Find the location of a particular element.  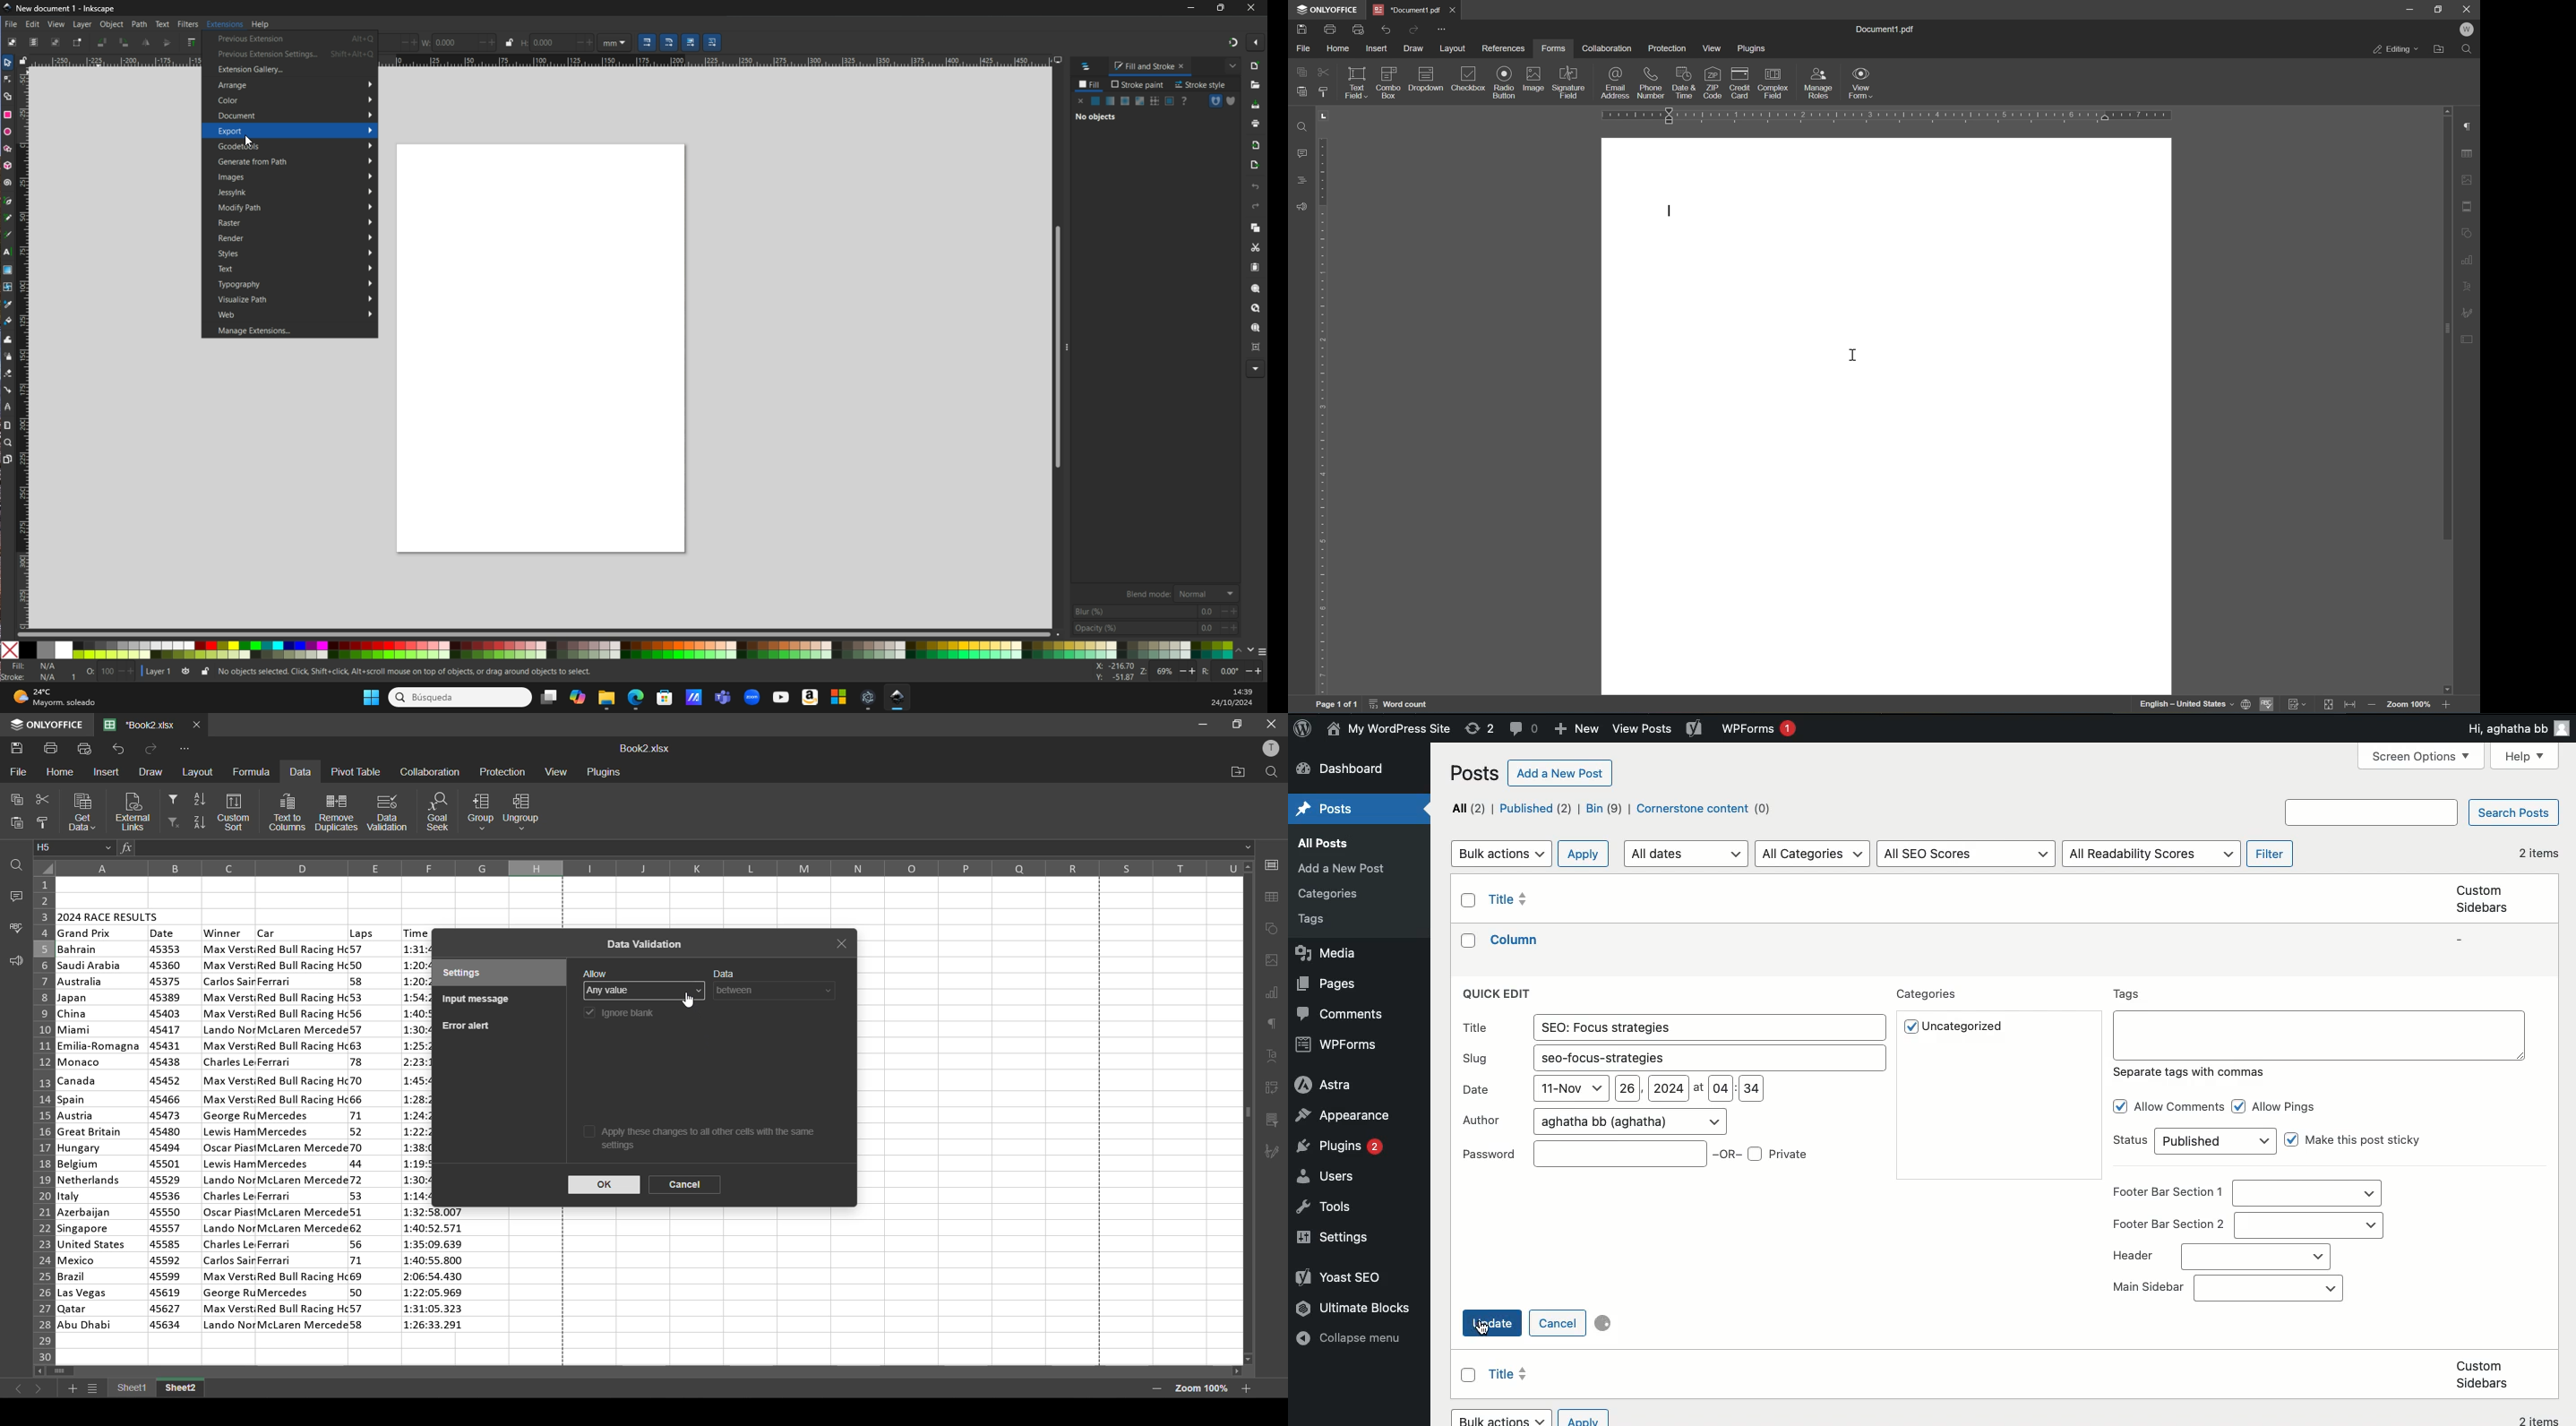

shape settings is located at coordinates (2469, 234).